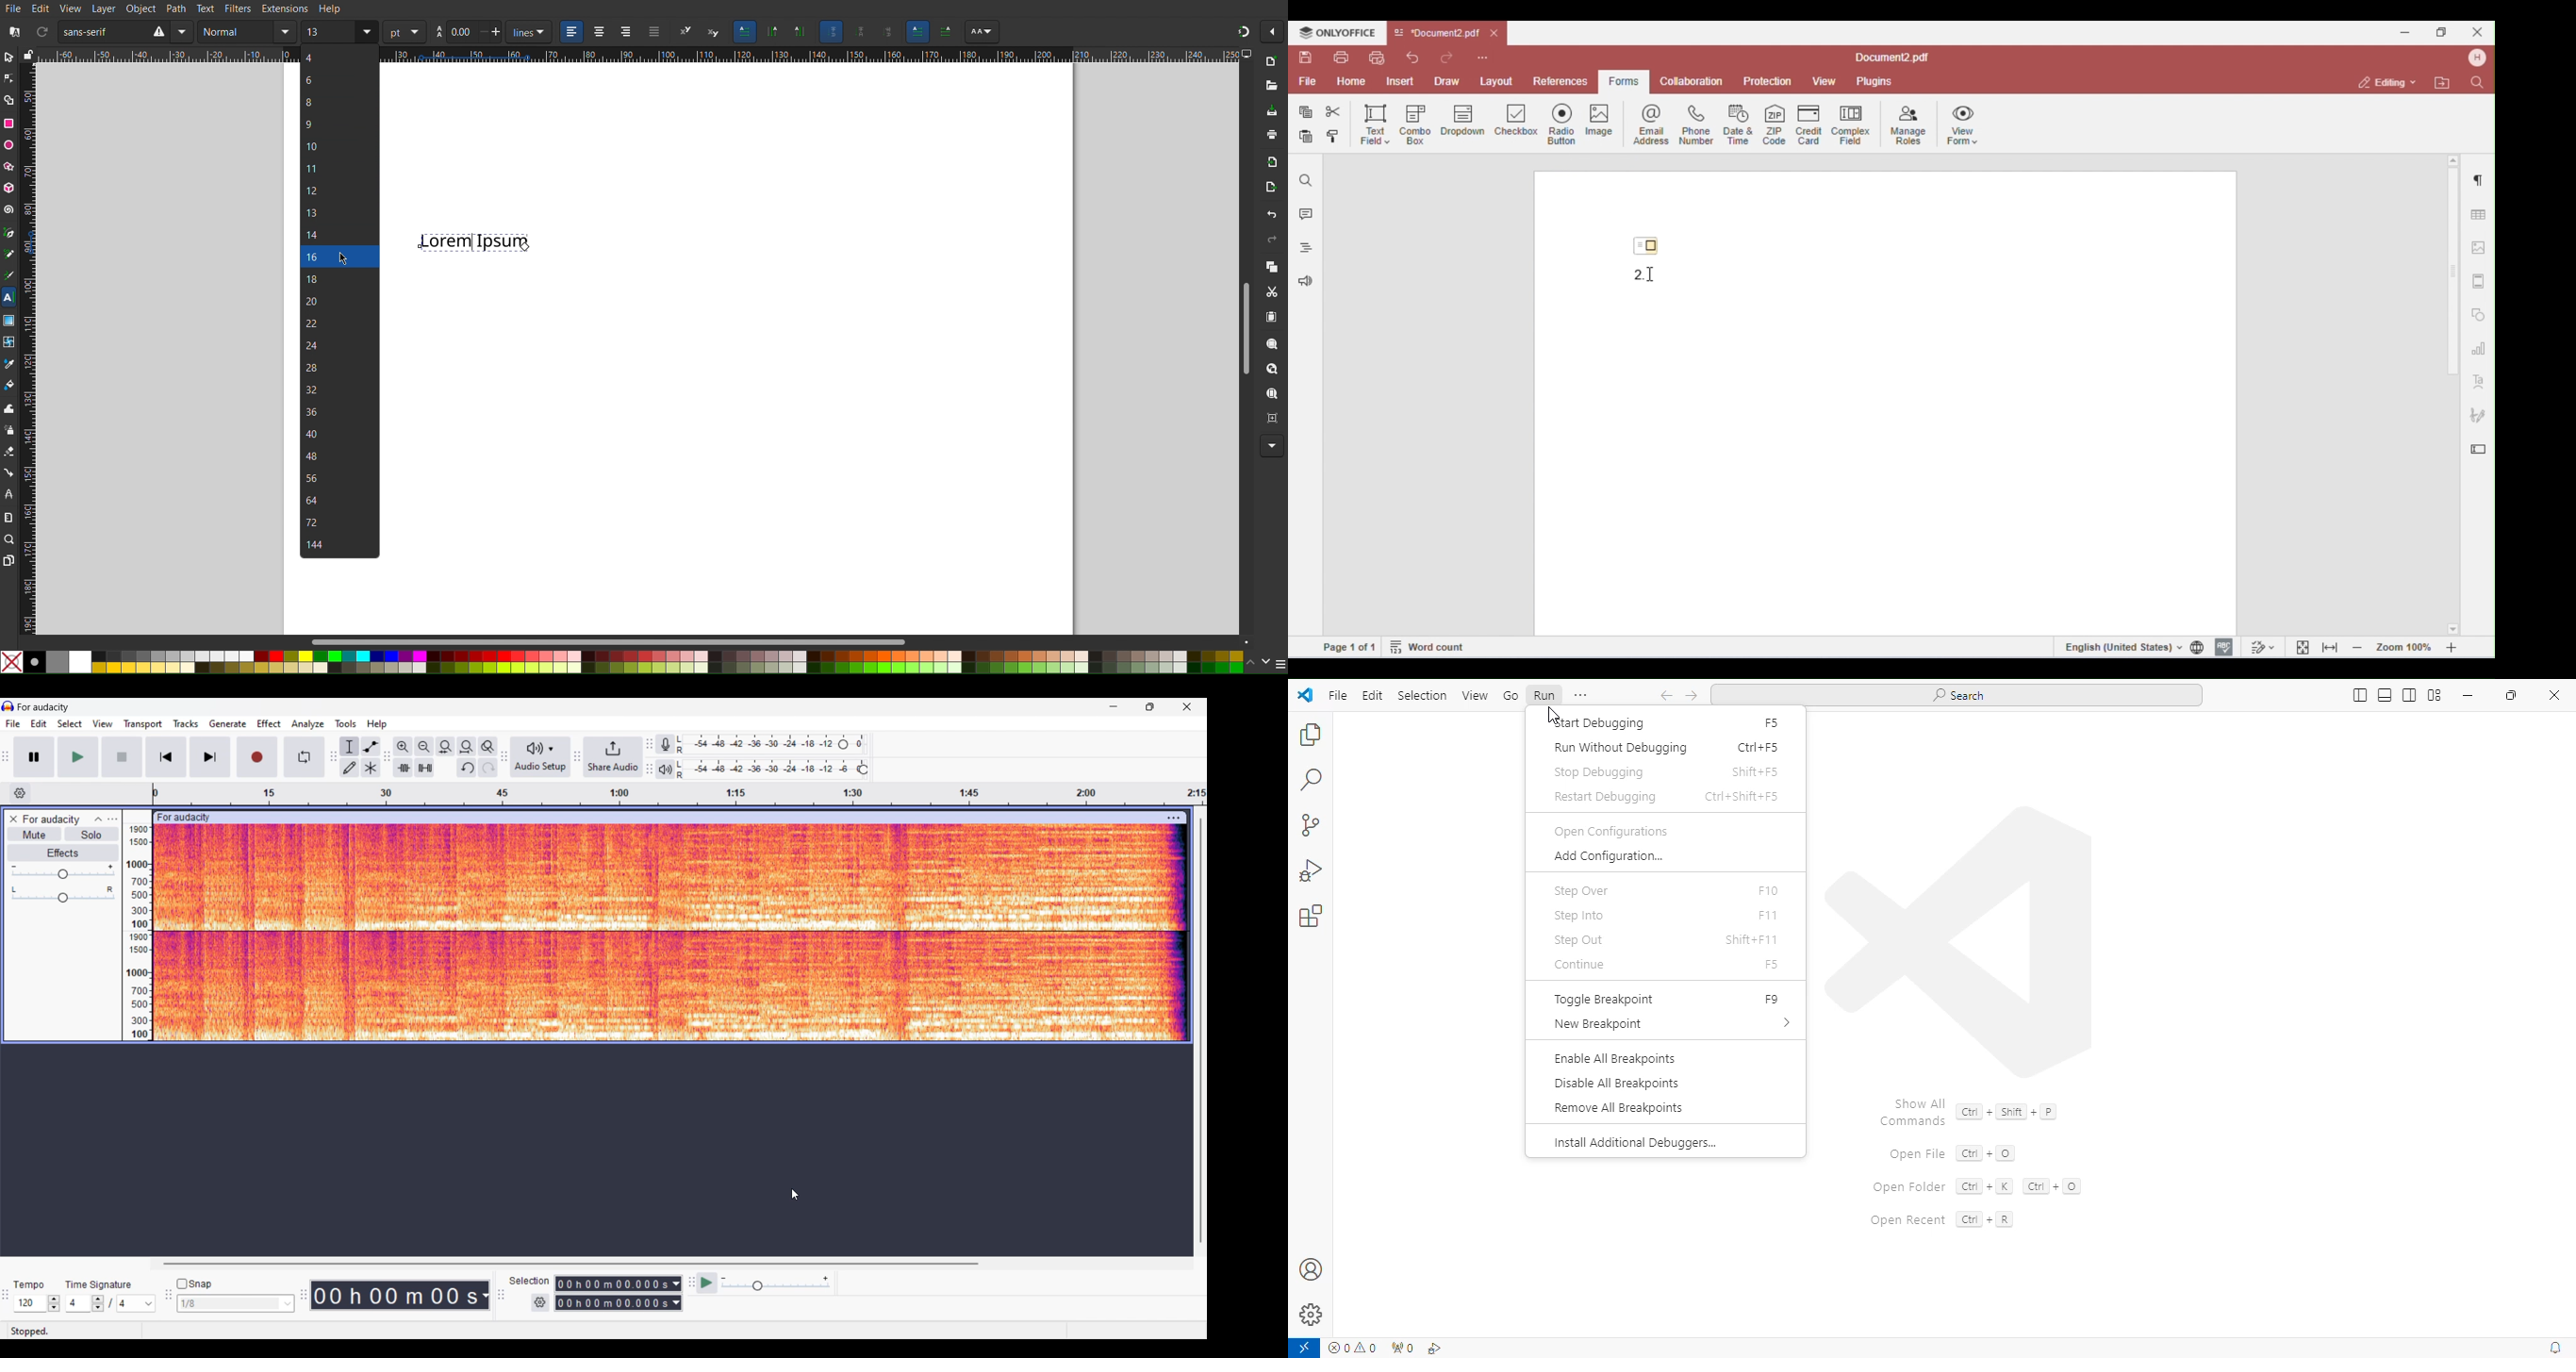  Describe the element at coordinates (665, 744) in the screenshot. I see `Recording meter` at that location.